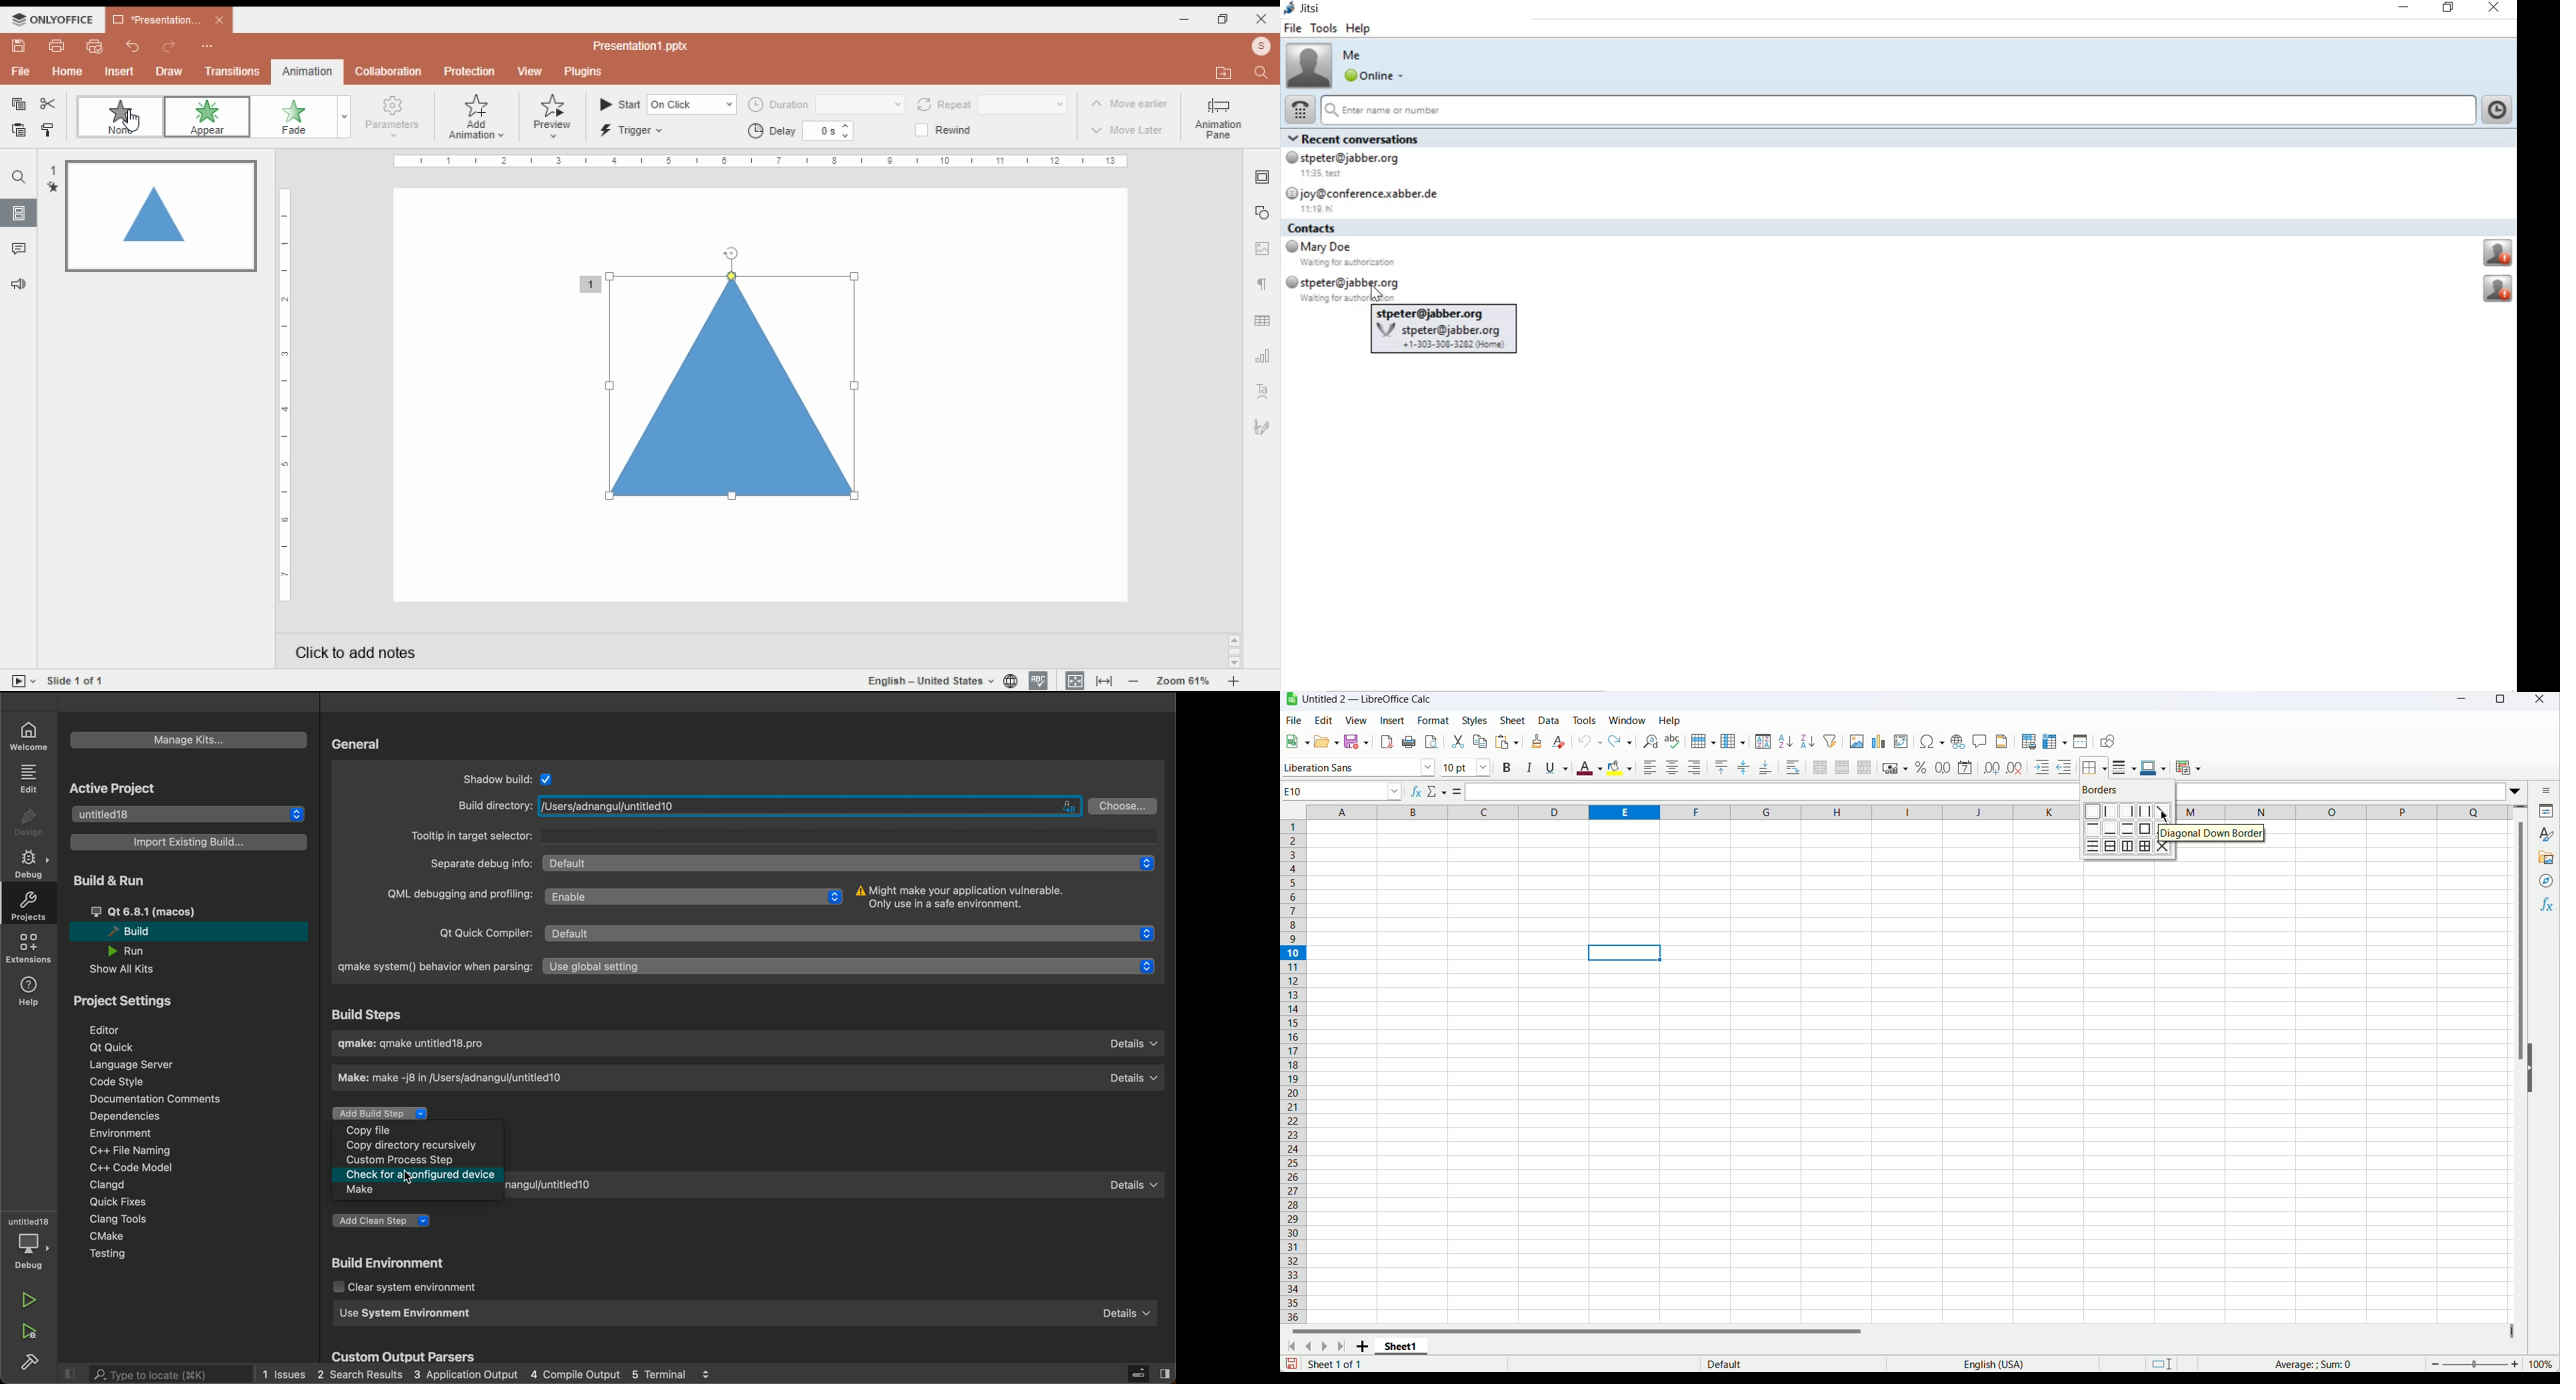  Describe the element at coordinates (634, 131) in the screenshot. I see `trigger` at that location.